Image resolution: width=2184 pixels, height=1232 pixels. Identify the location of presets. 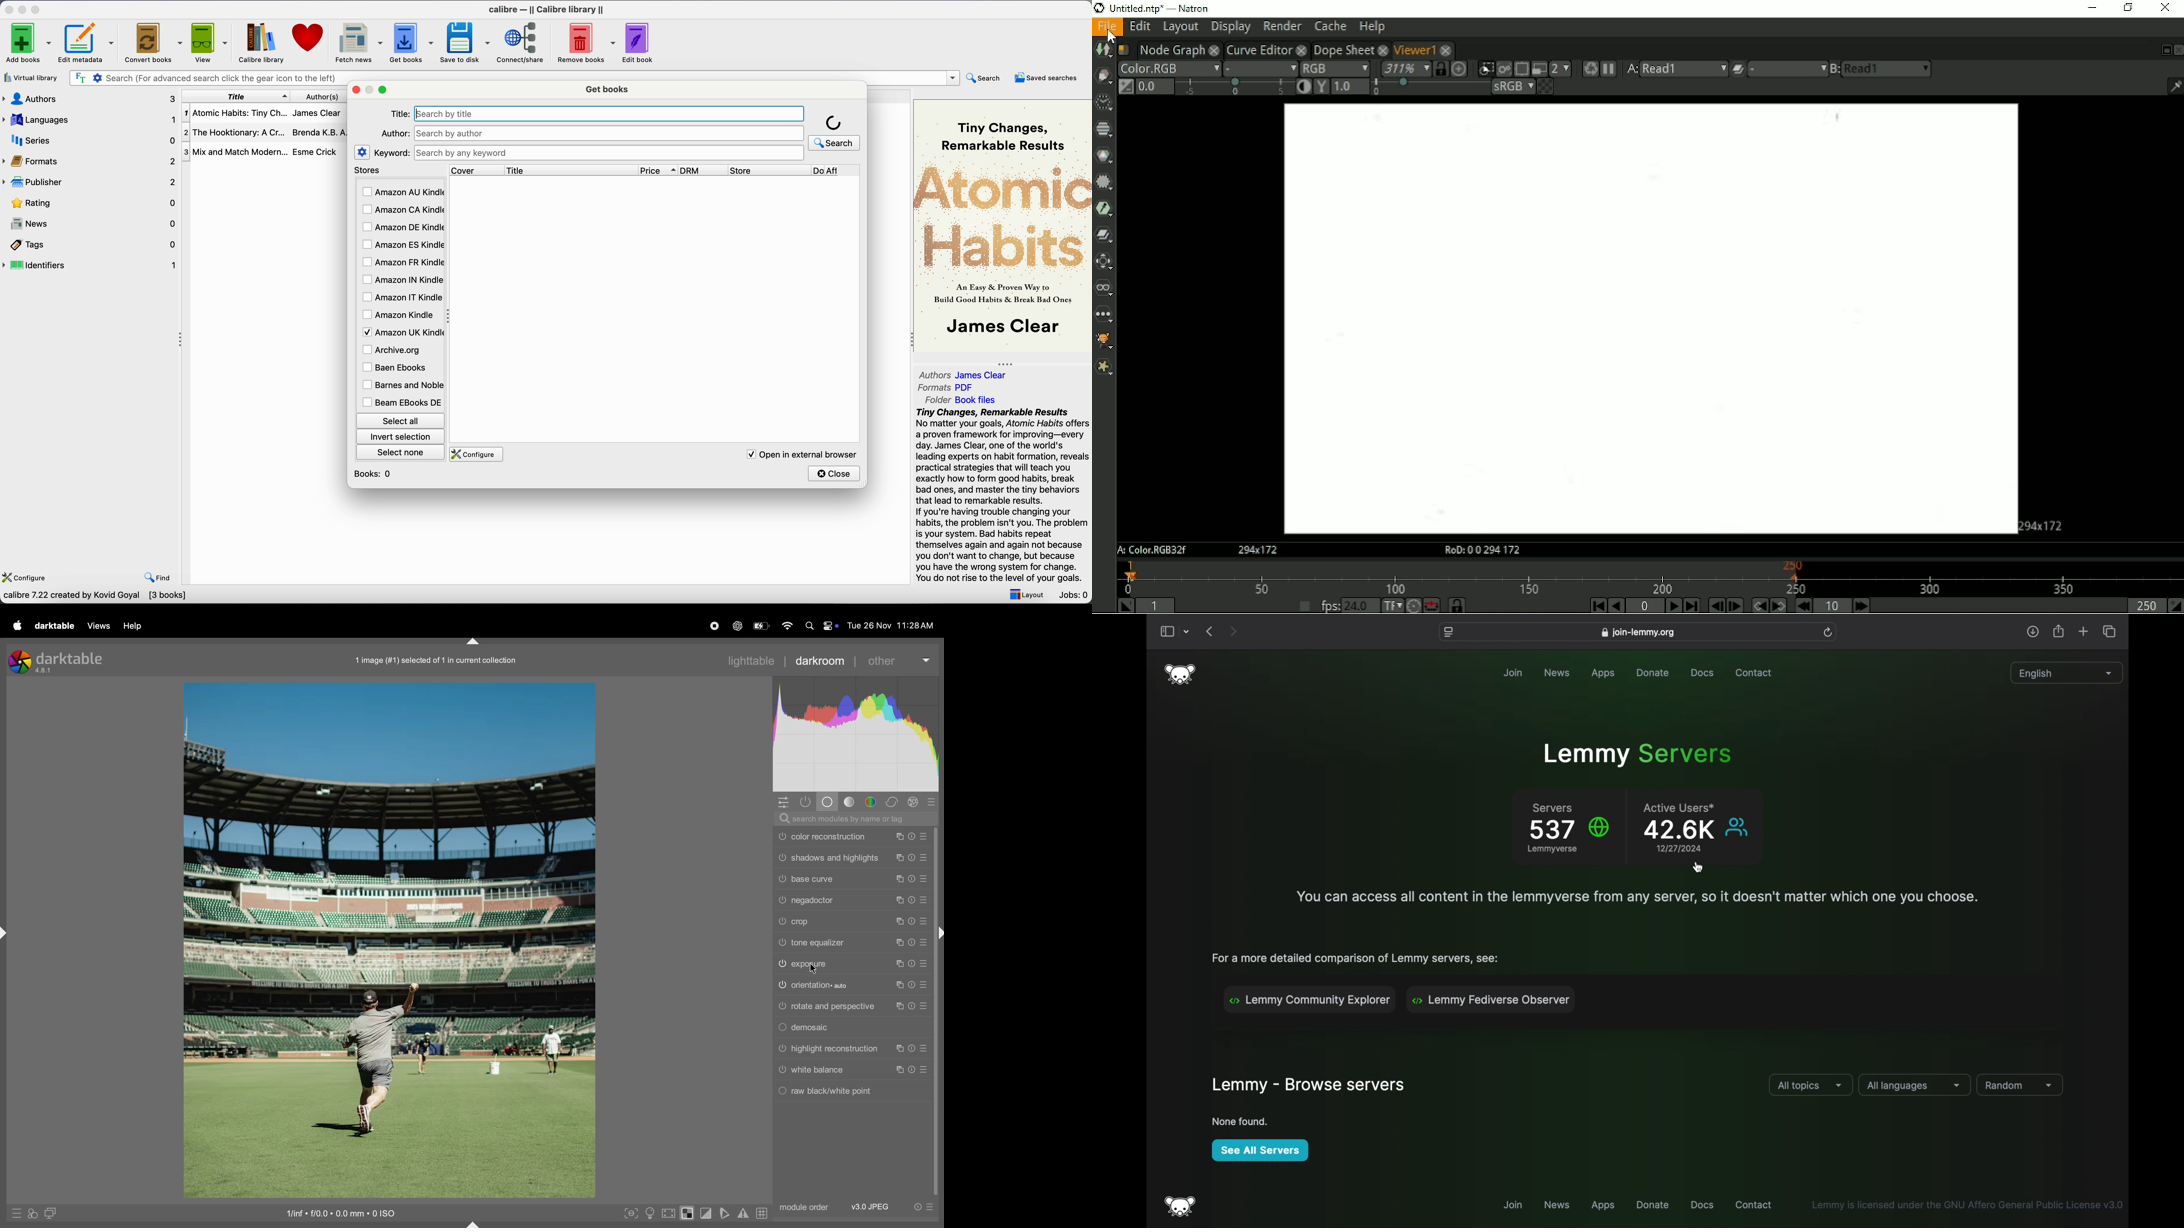
(932, 1206).